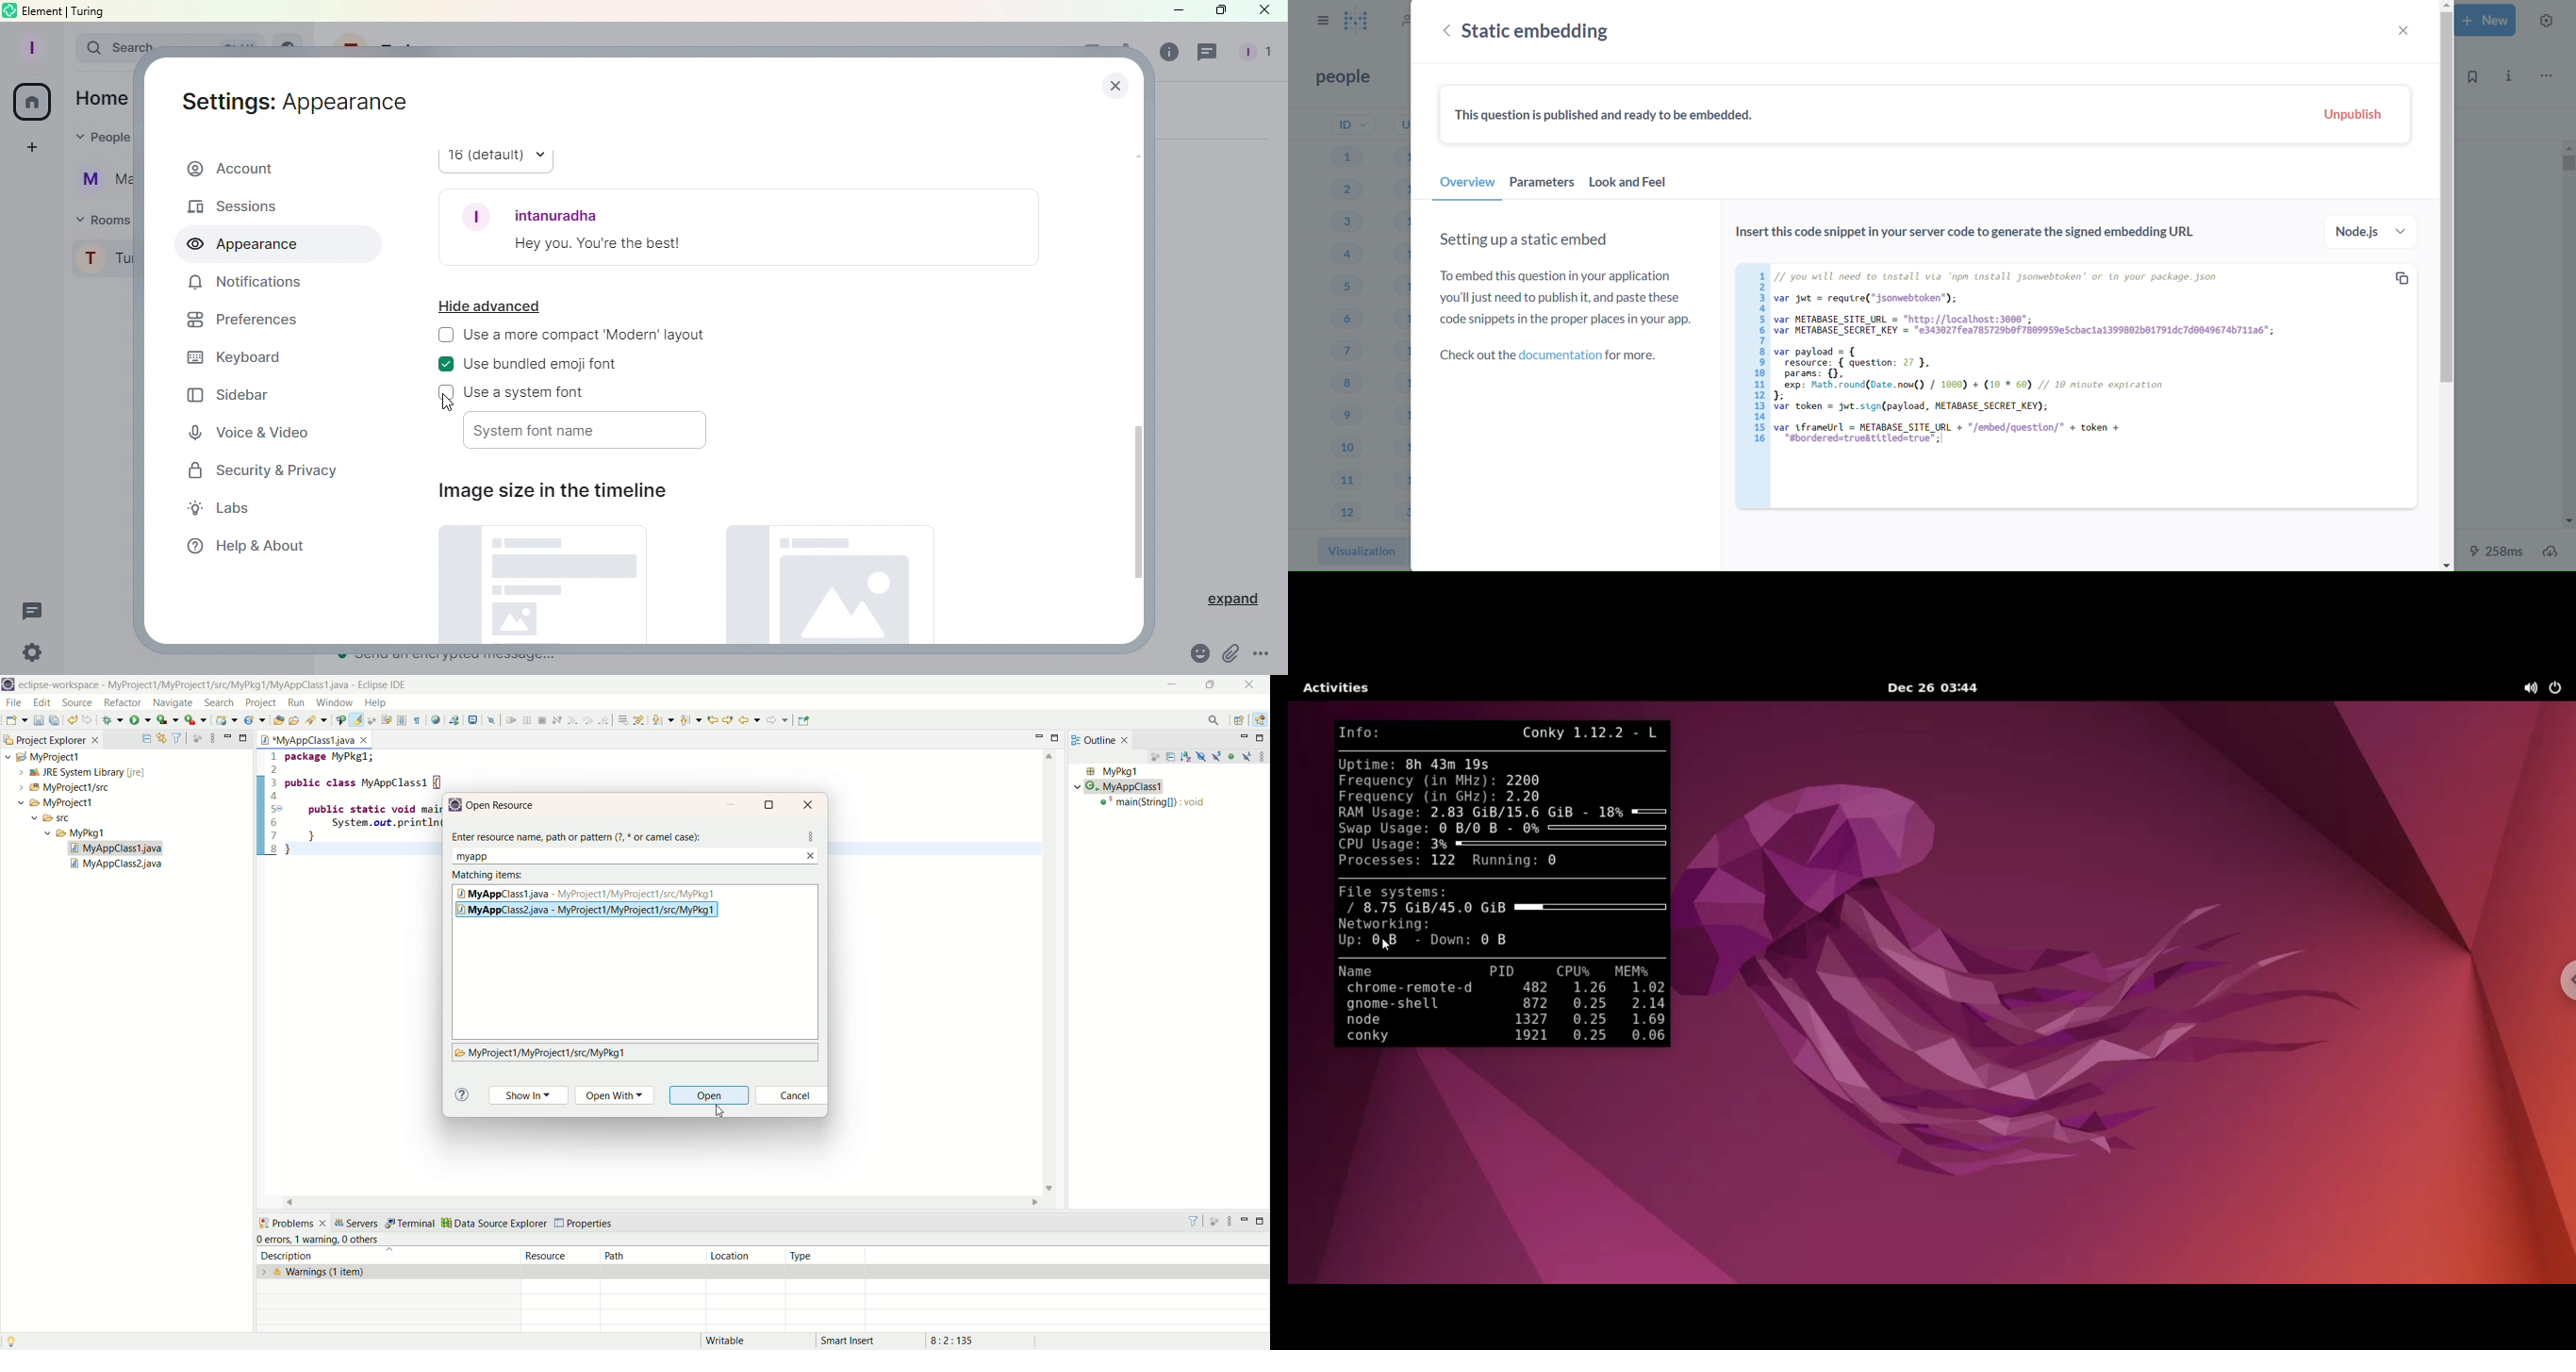  I want to click on edit, so click(42, 704).